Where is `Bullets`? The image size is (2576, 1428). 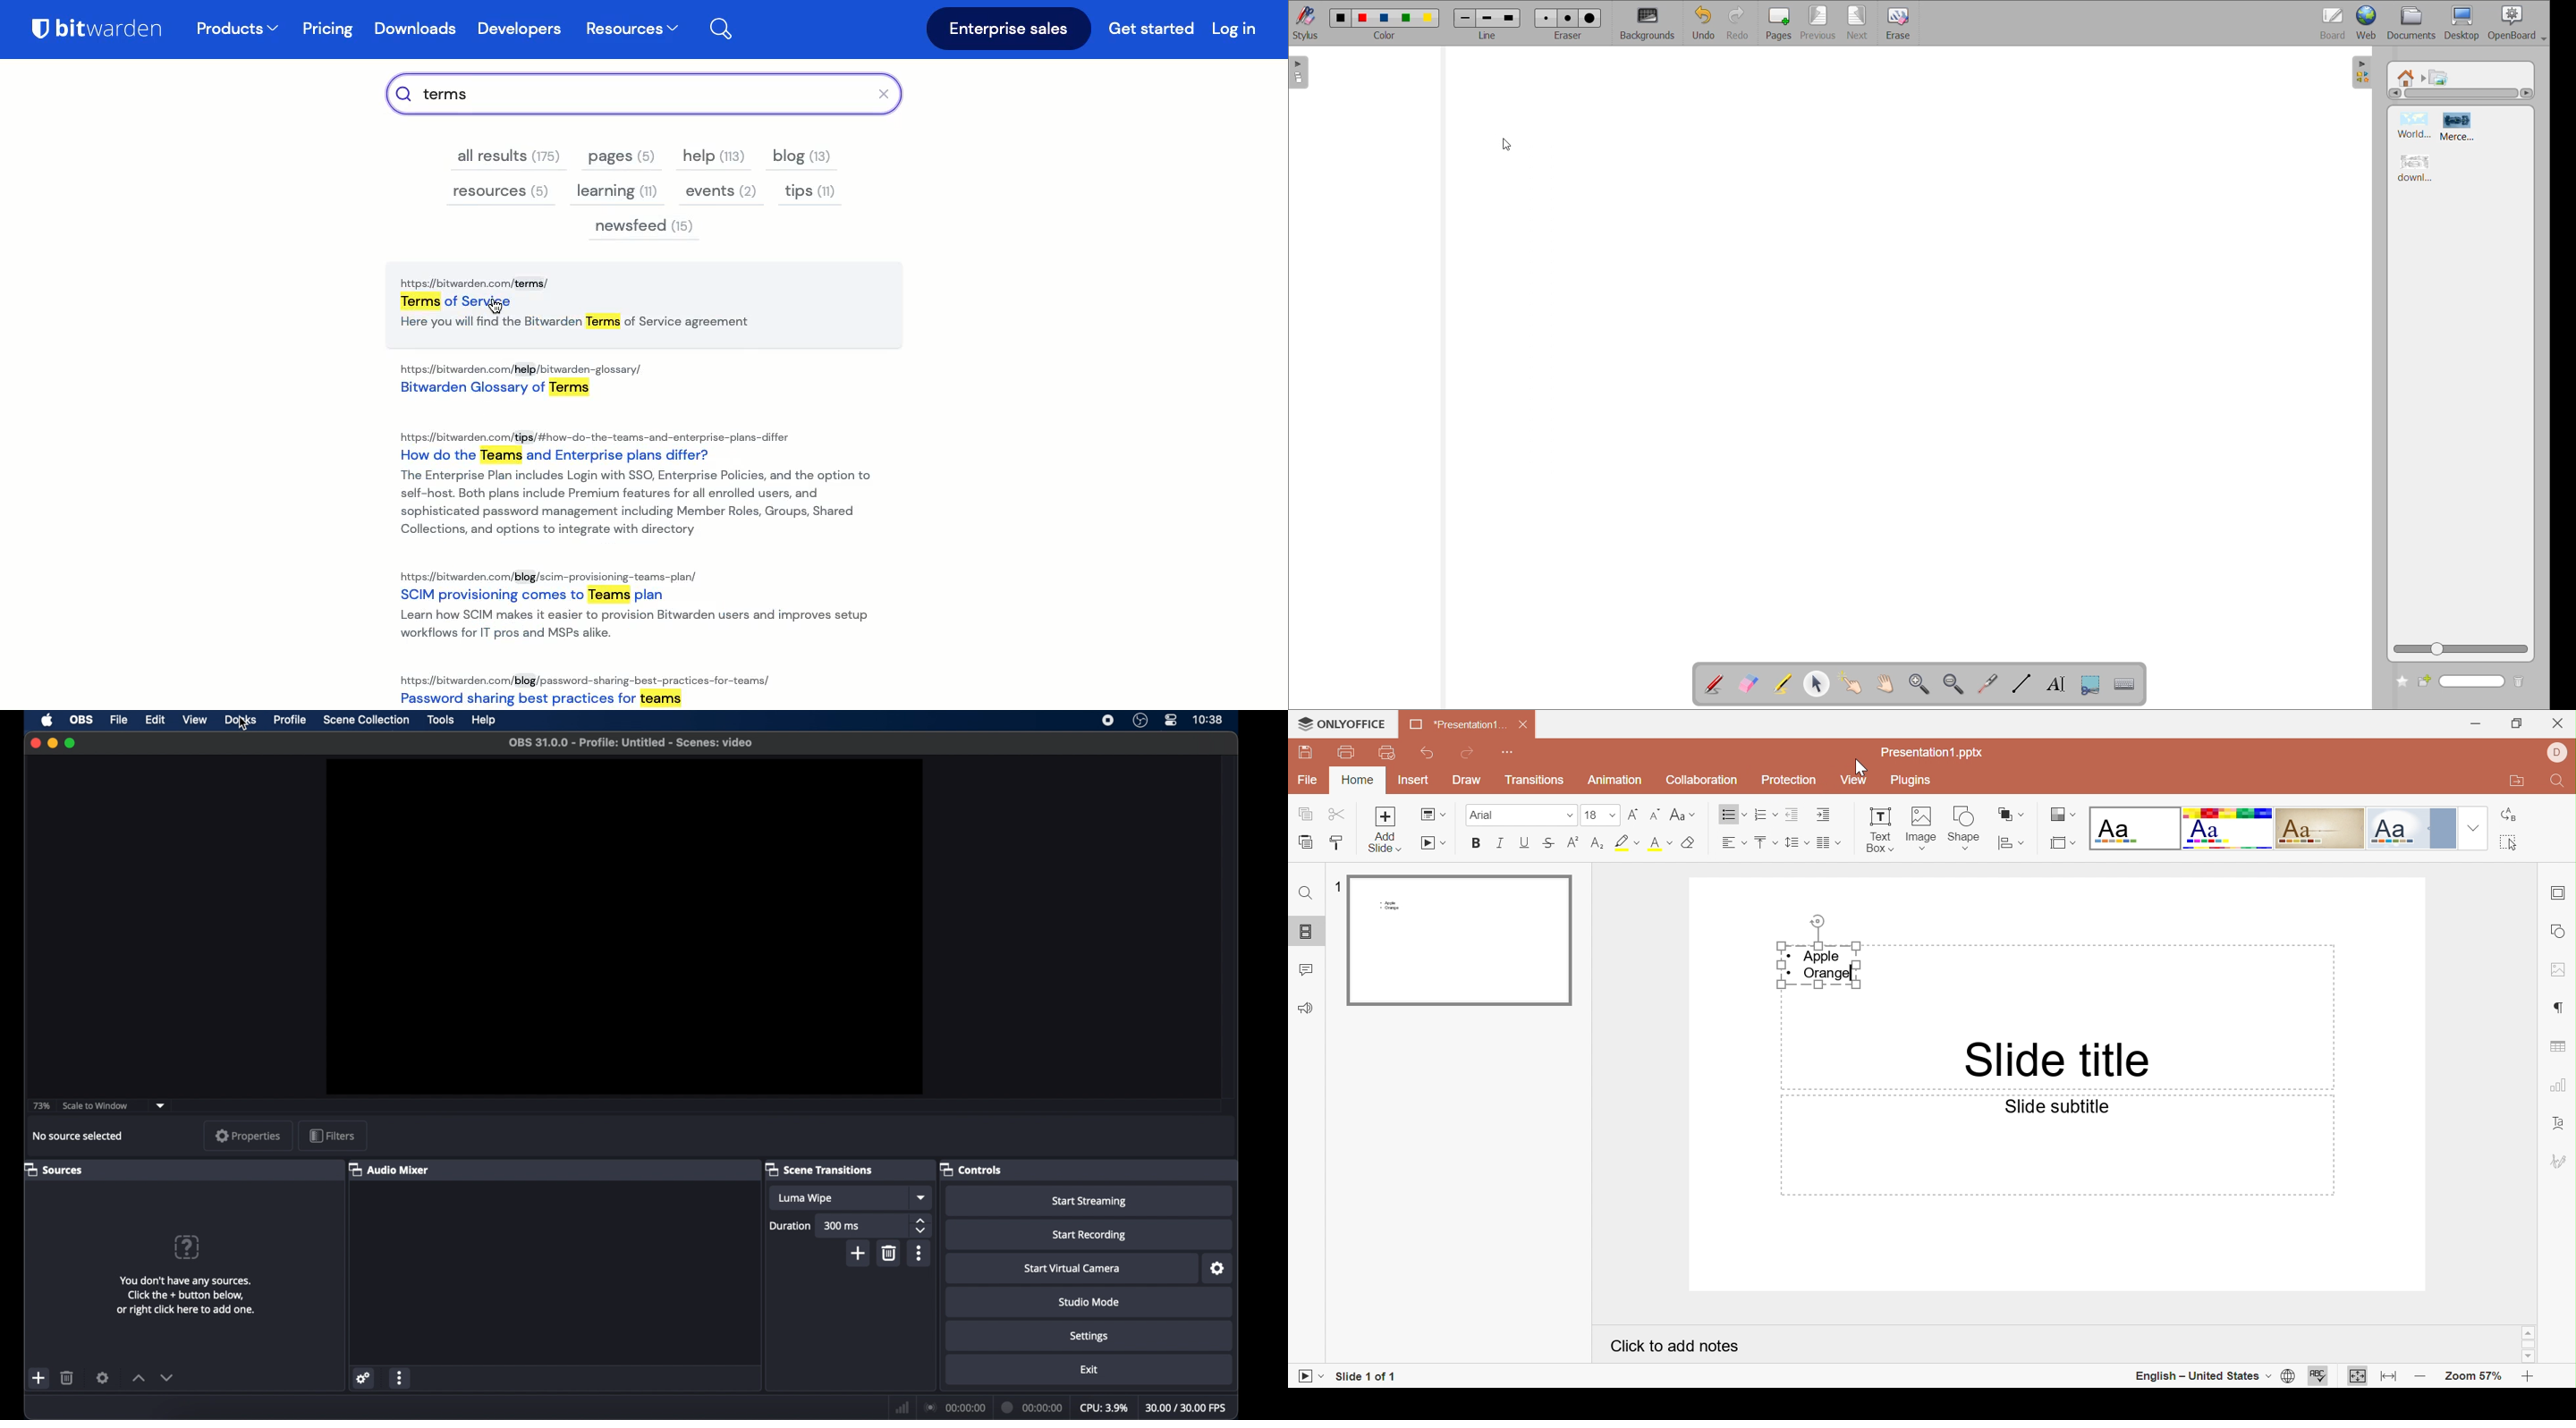 Bullets is located at coordinates (1769, 843).